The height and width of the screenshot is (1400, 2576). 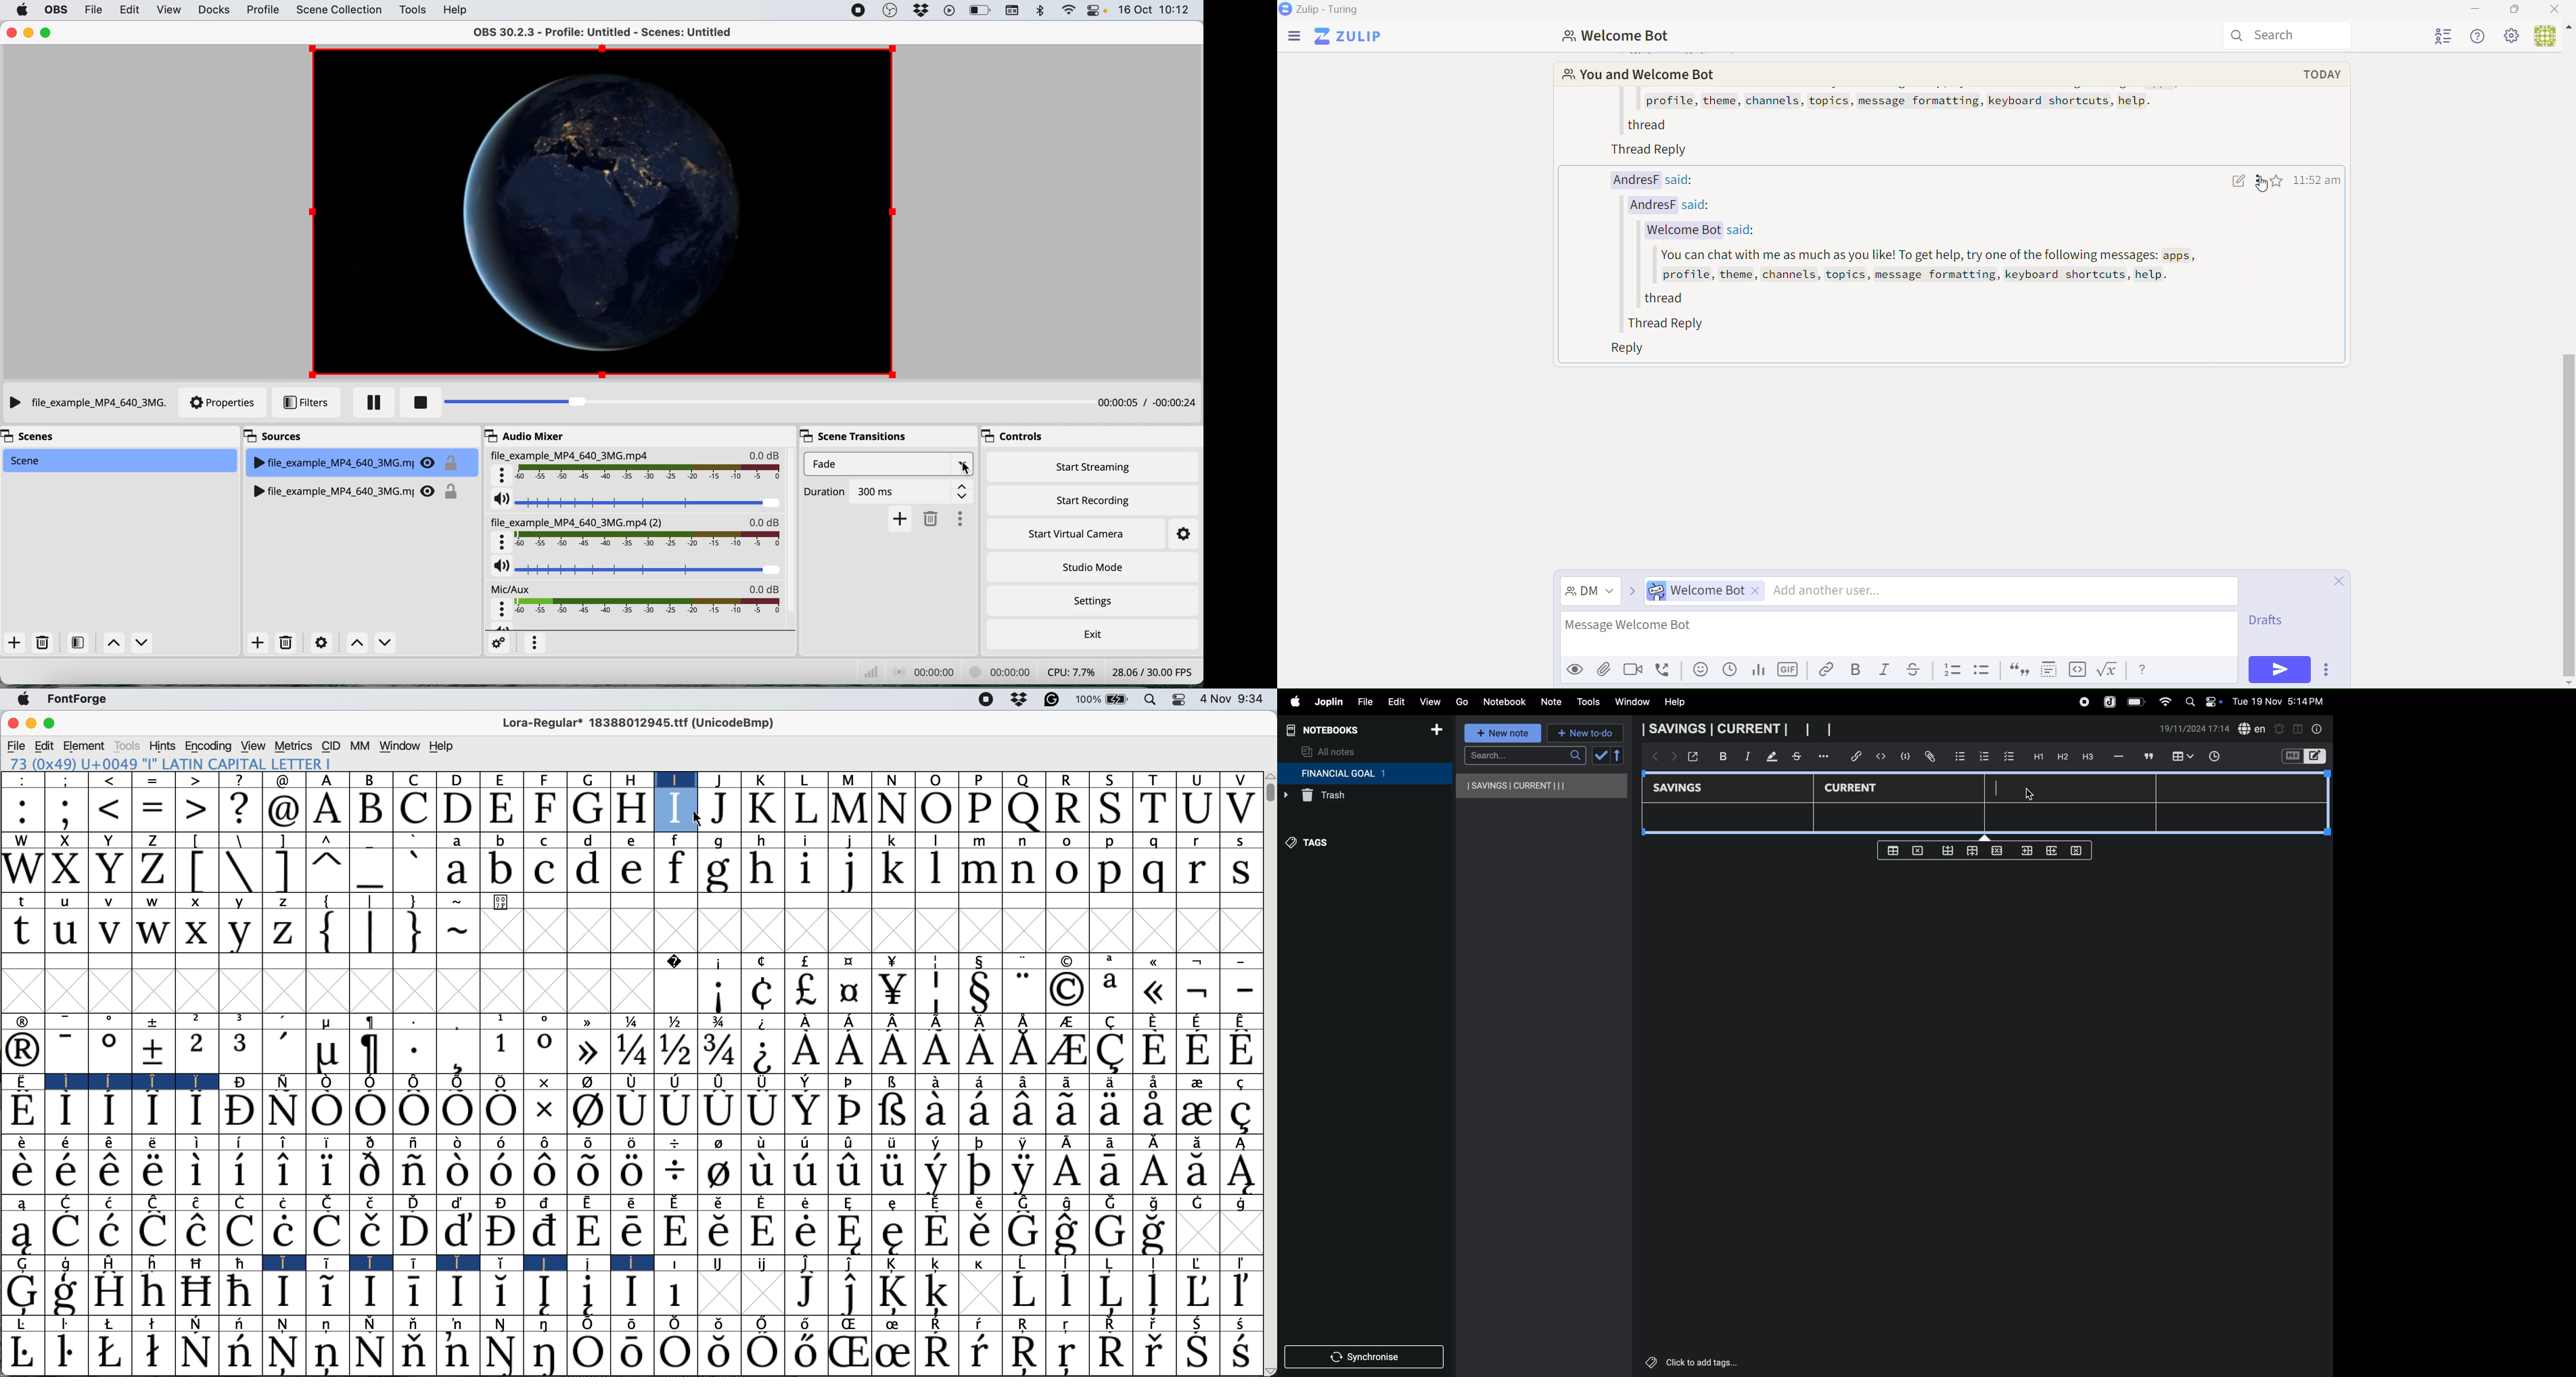 I want to click on 73 (0x49) "I" LATIN CAPITAL LETTER, so click(x=184, y=764).